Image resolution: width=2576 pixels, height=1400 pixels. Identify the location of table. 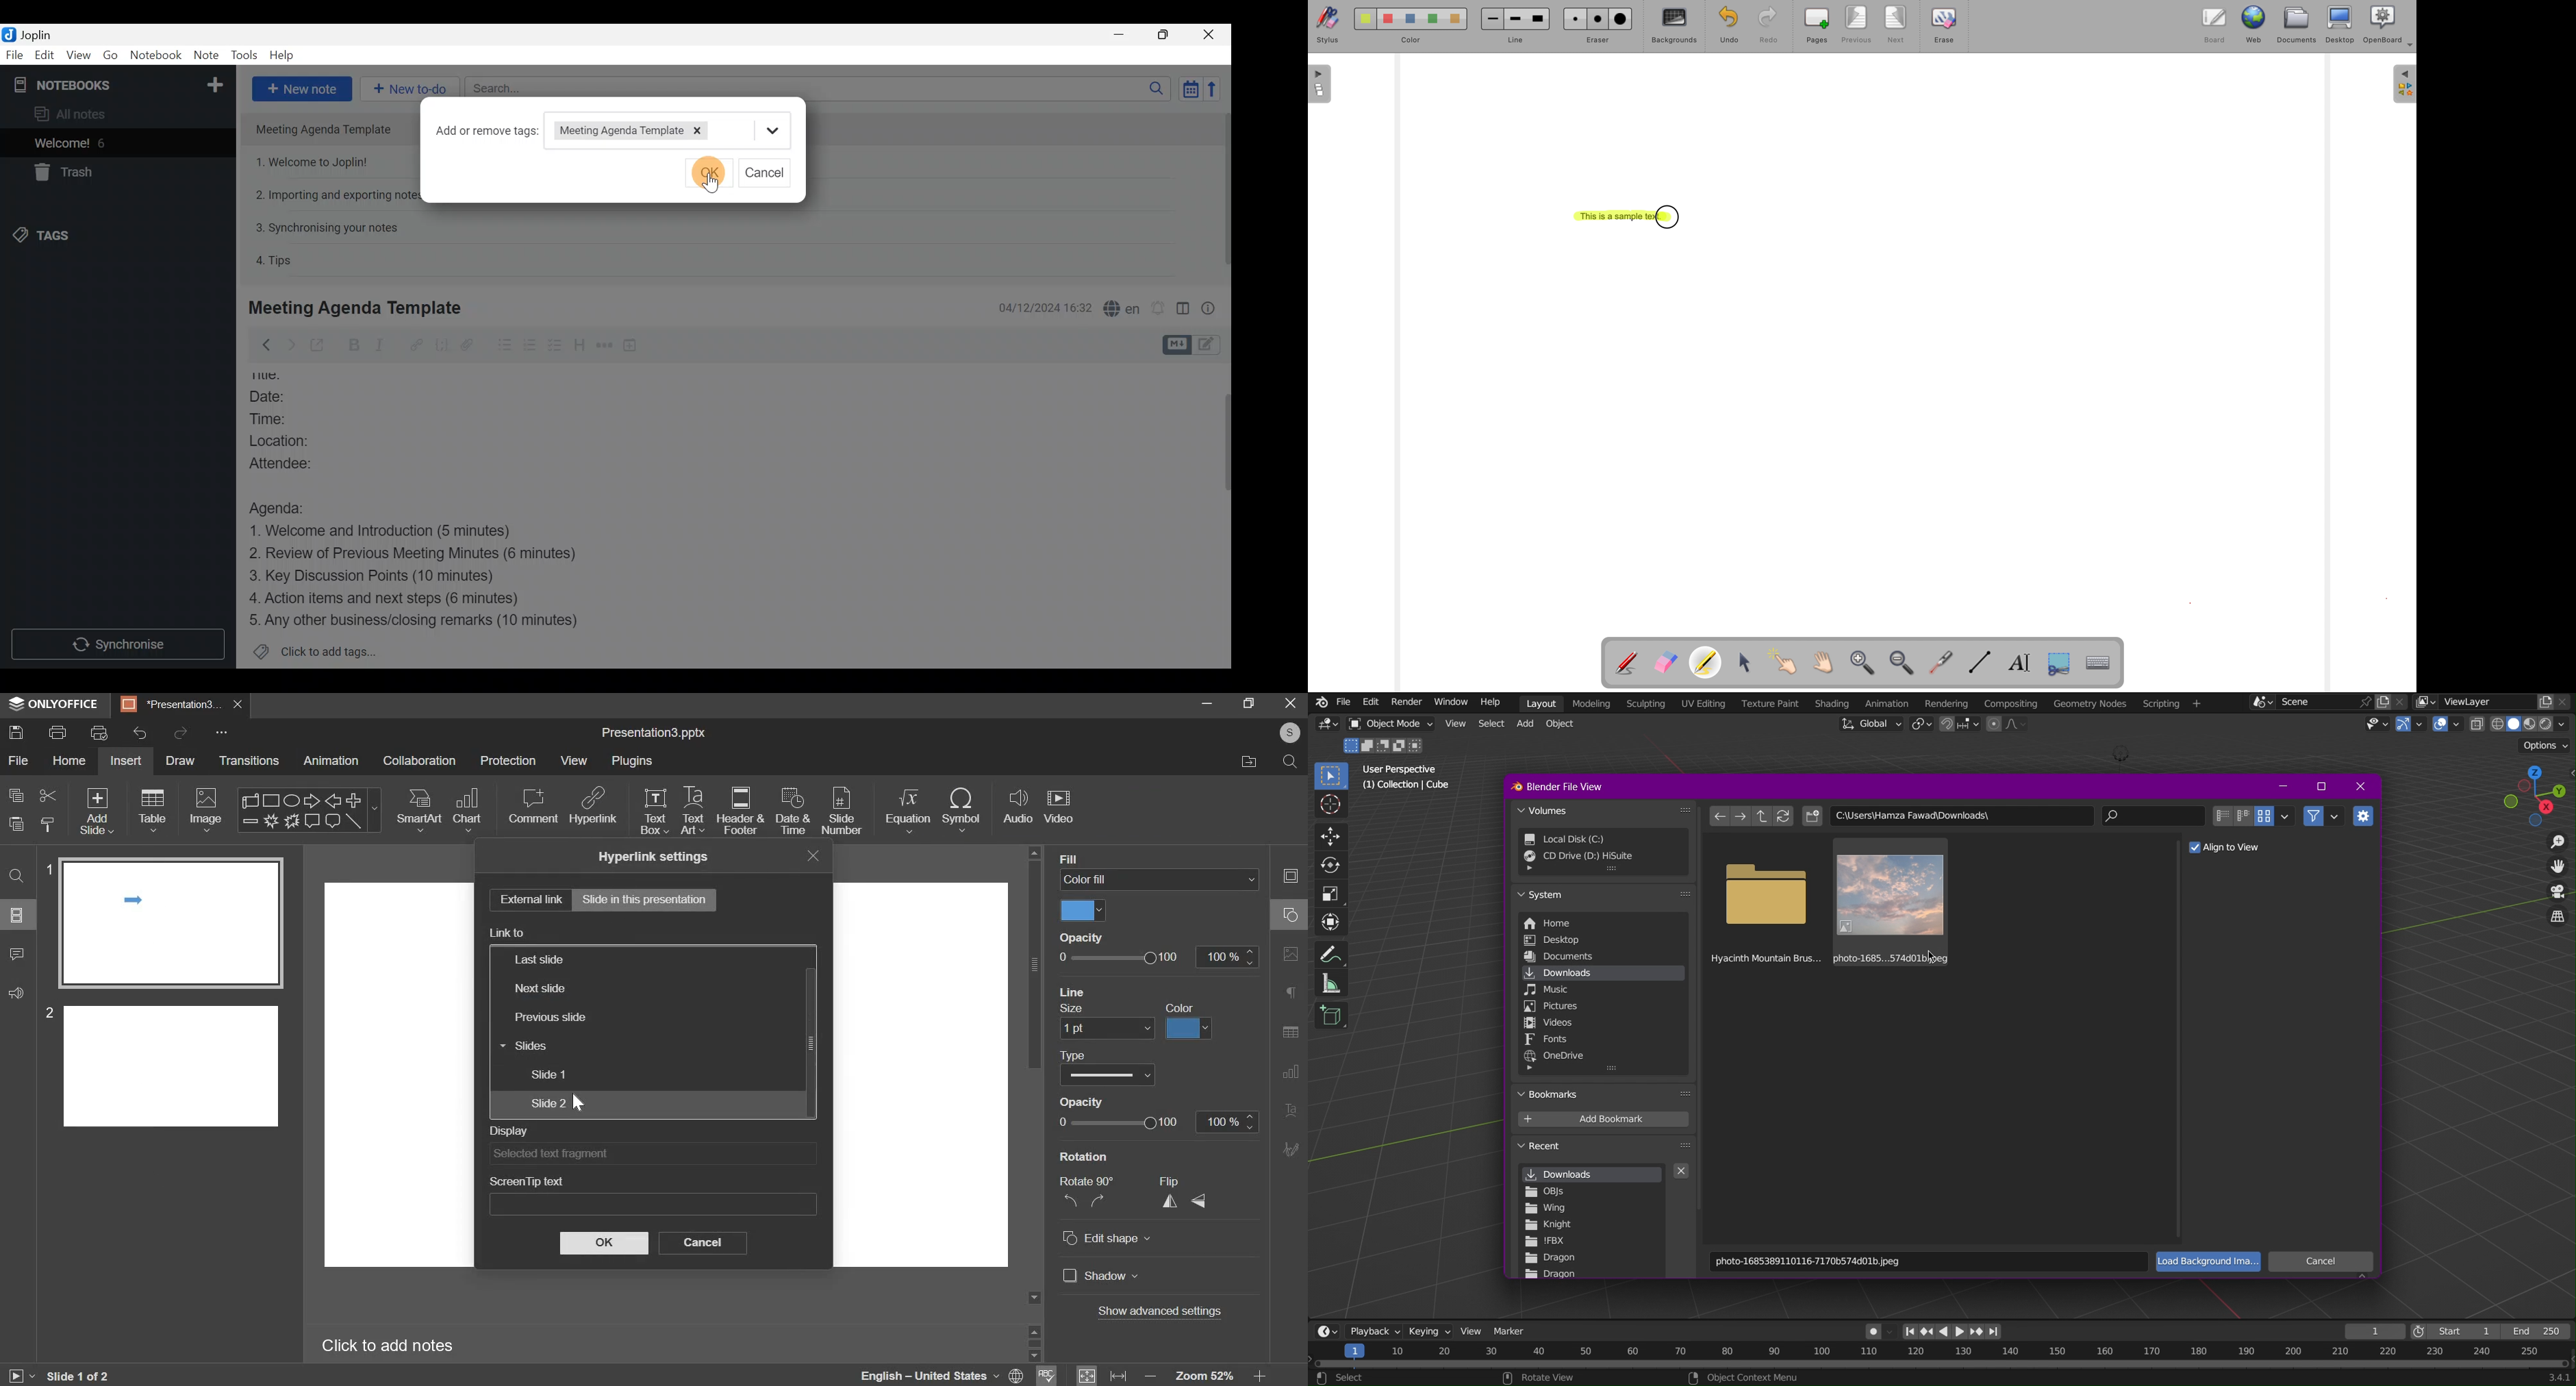
(154, 810).